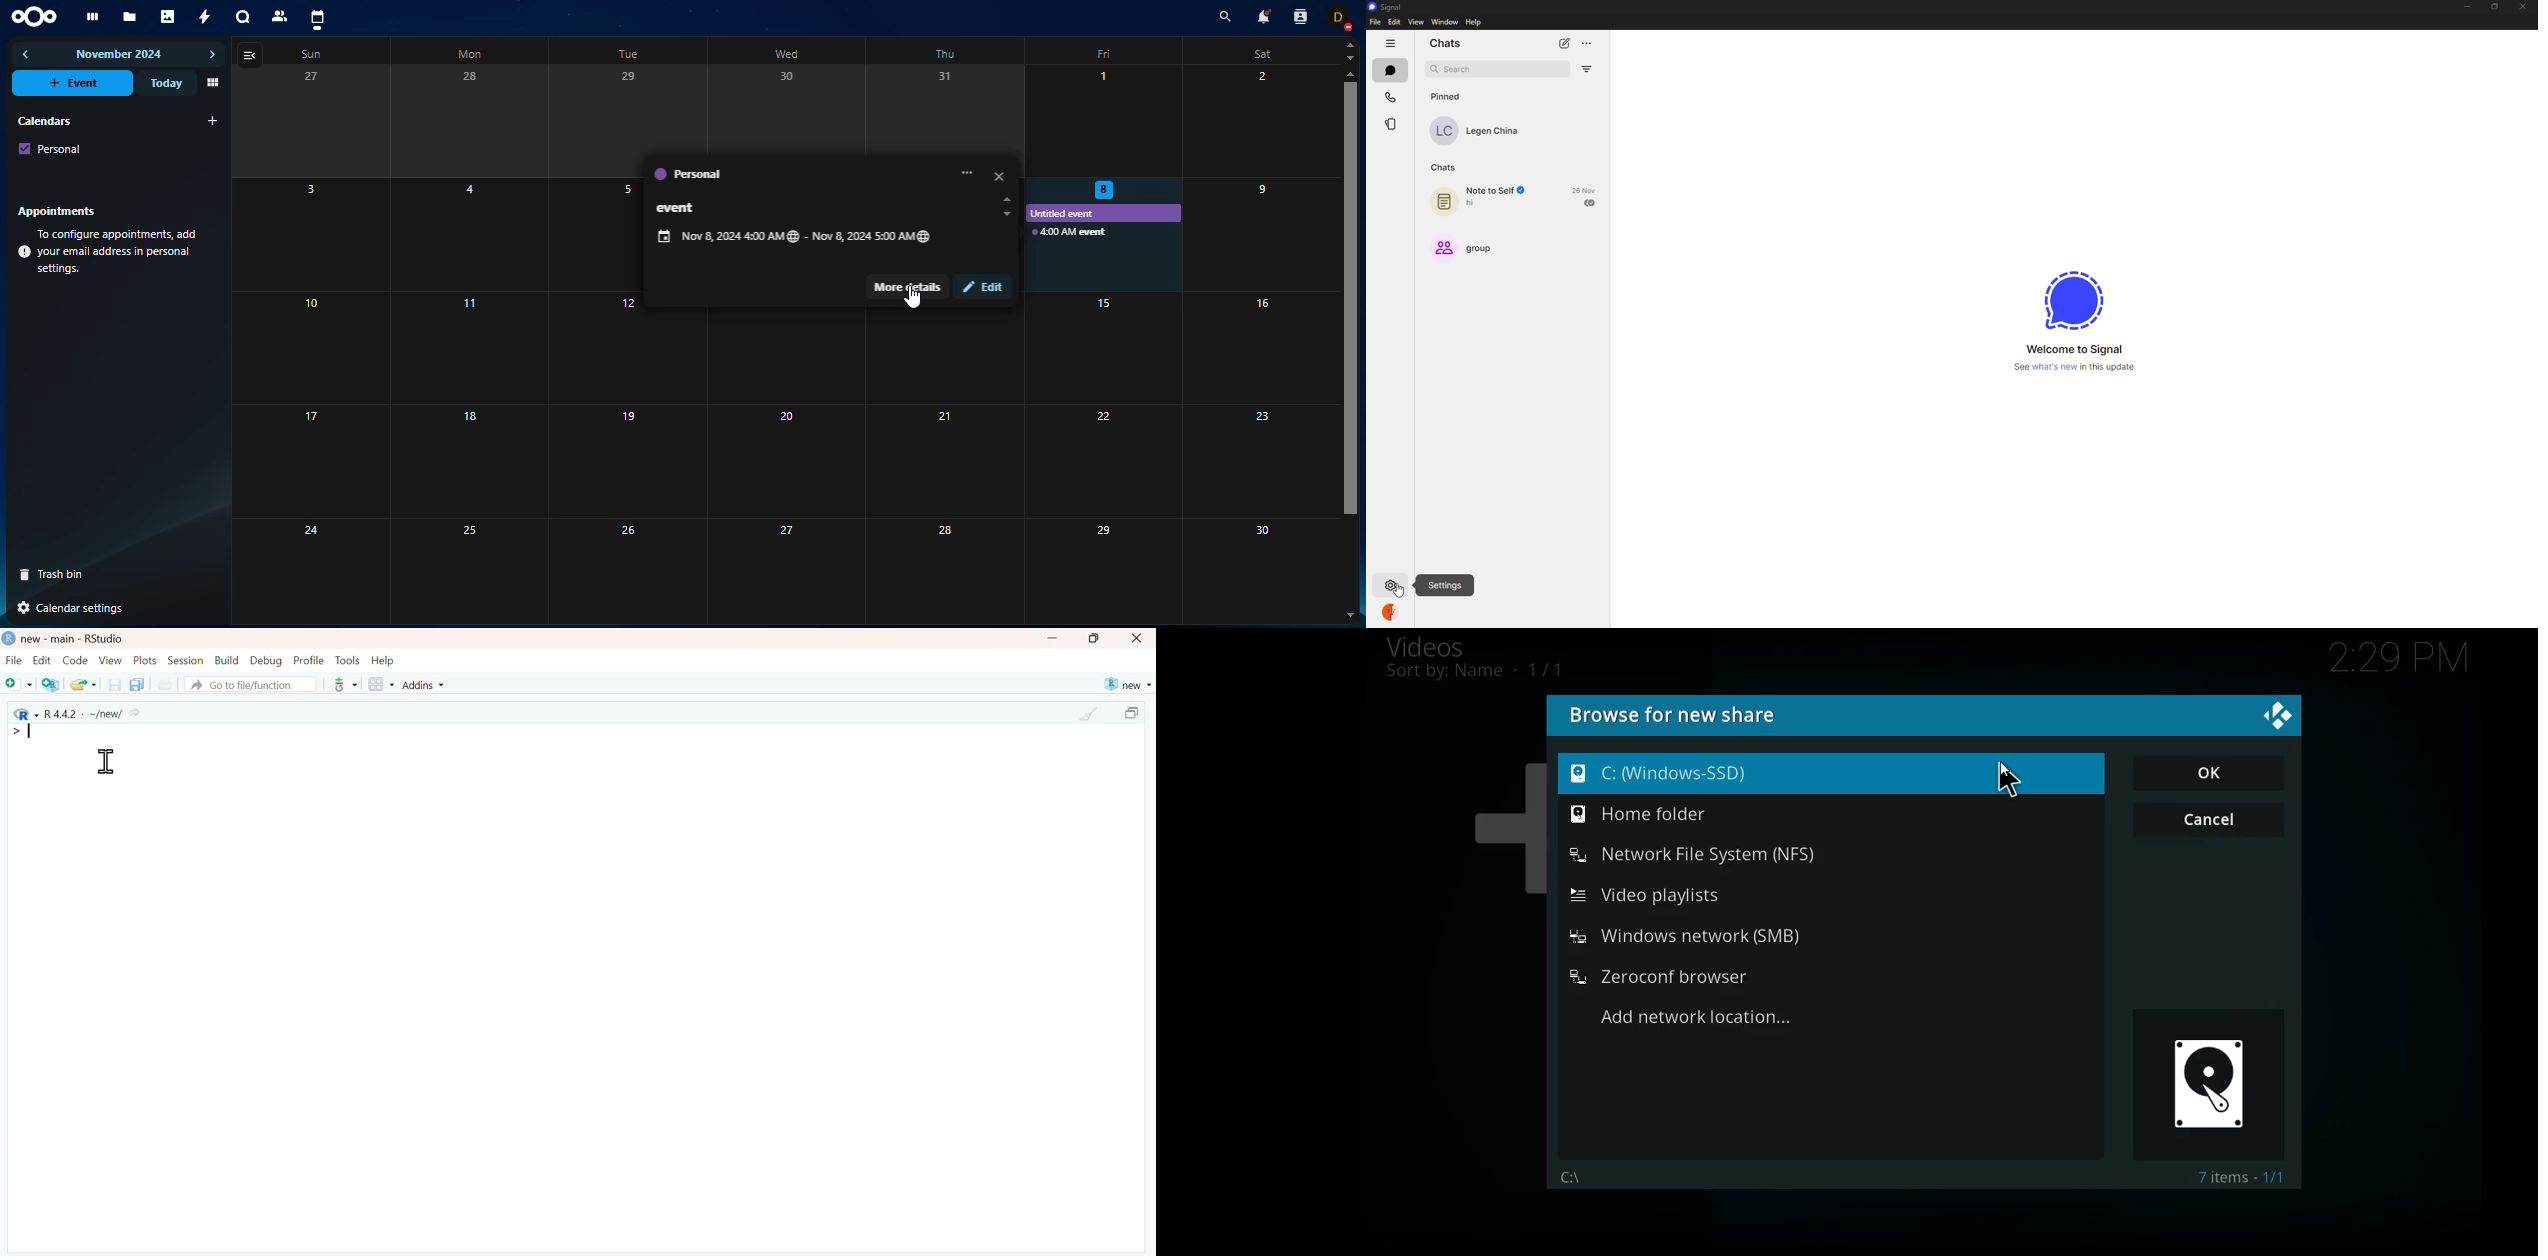  What do you see at coordinates (1350, 57) in the screenshot?
I see `down` at bounding box center [1350, 57].